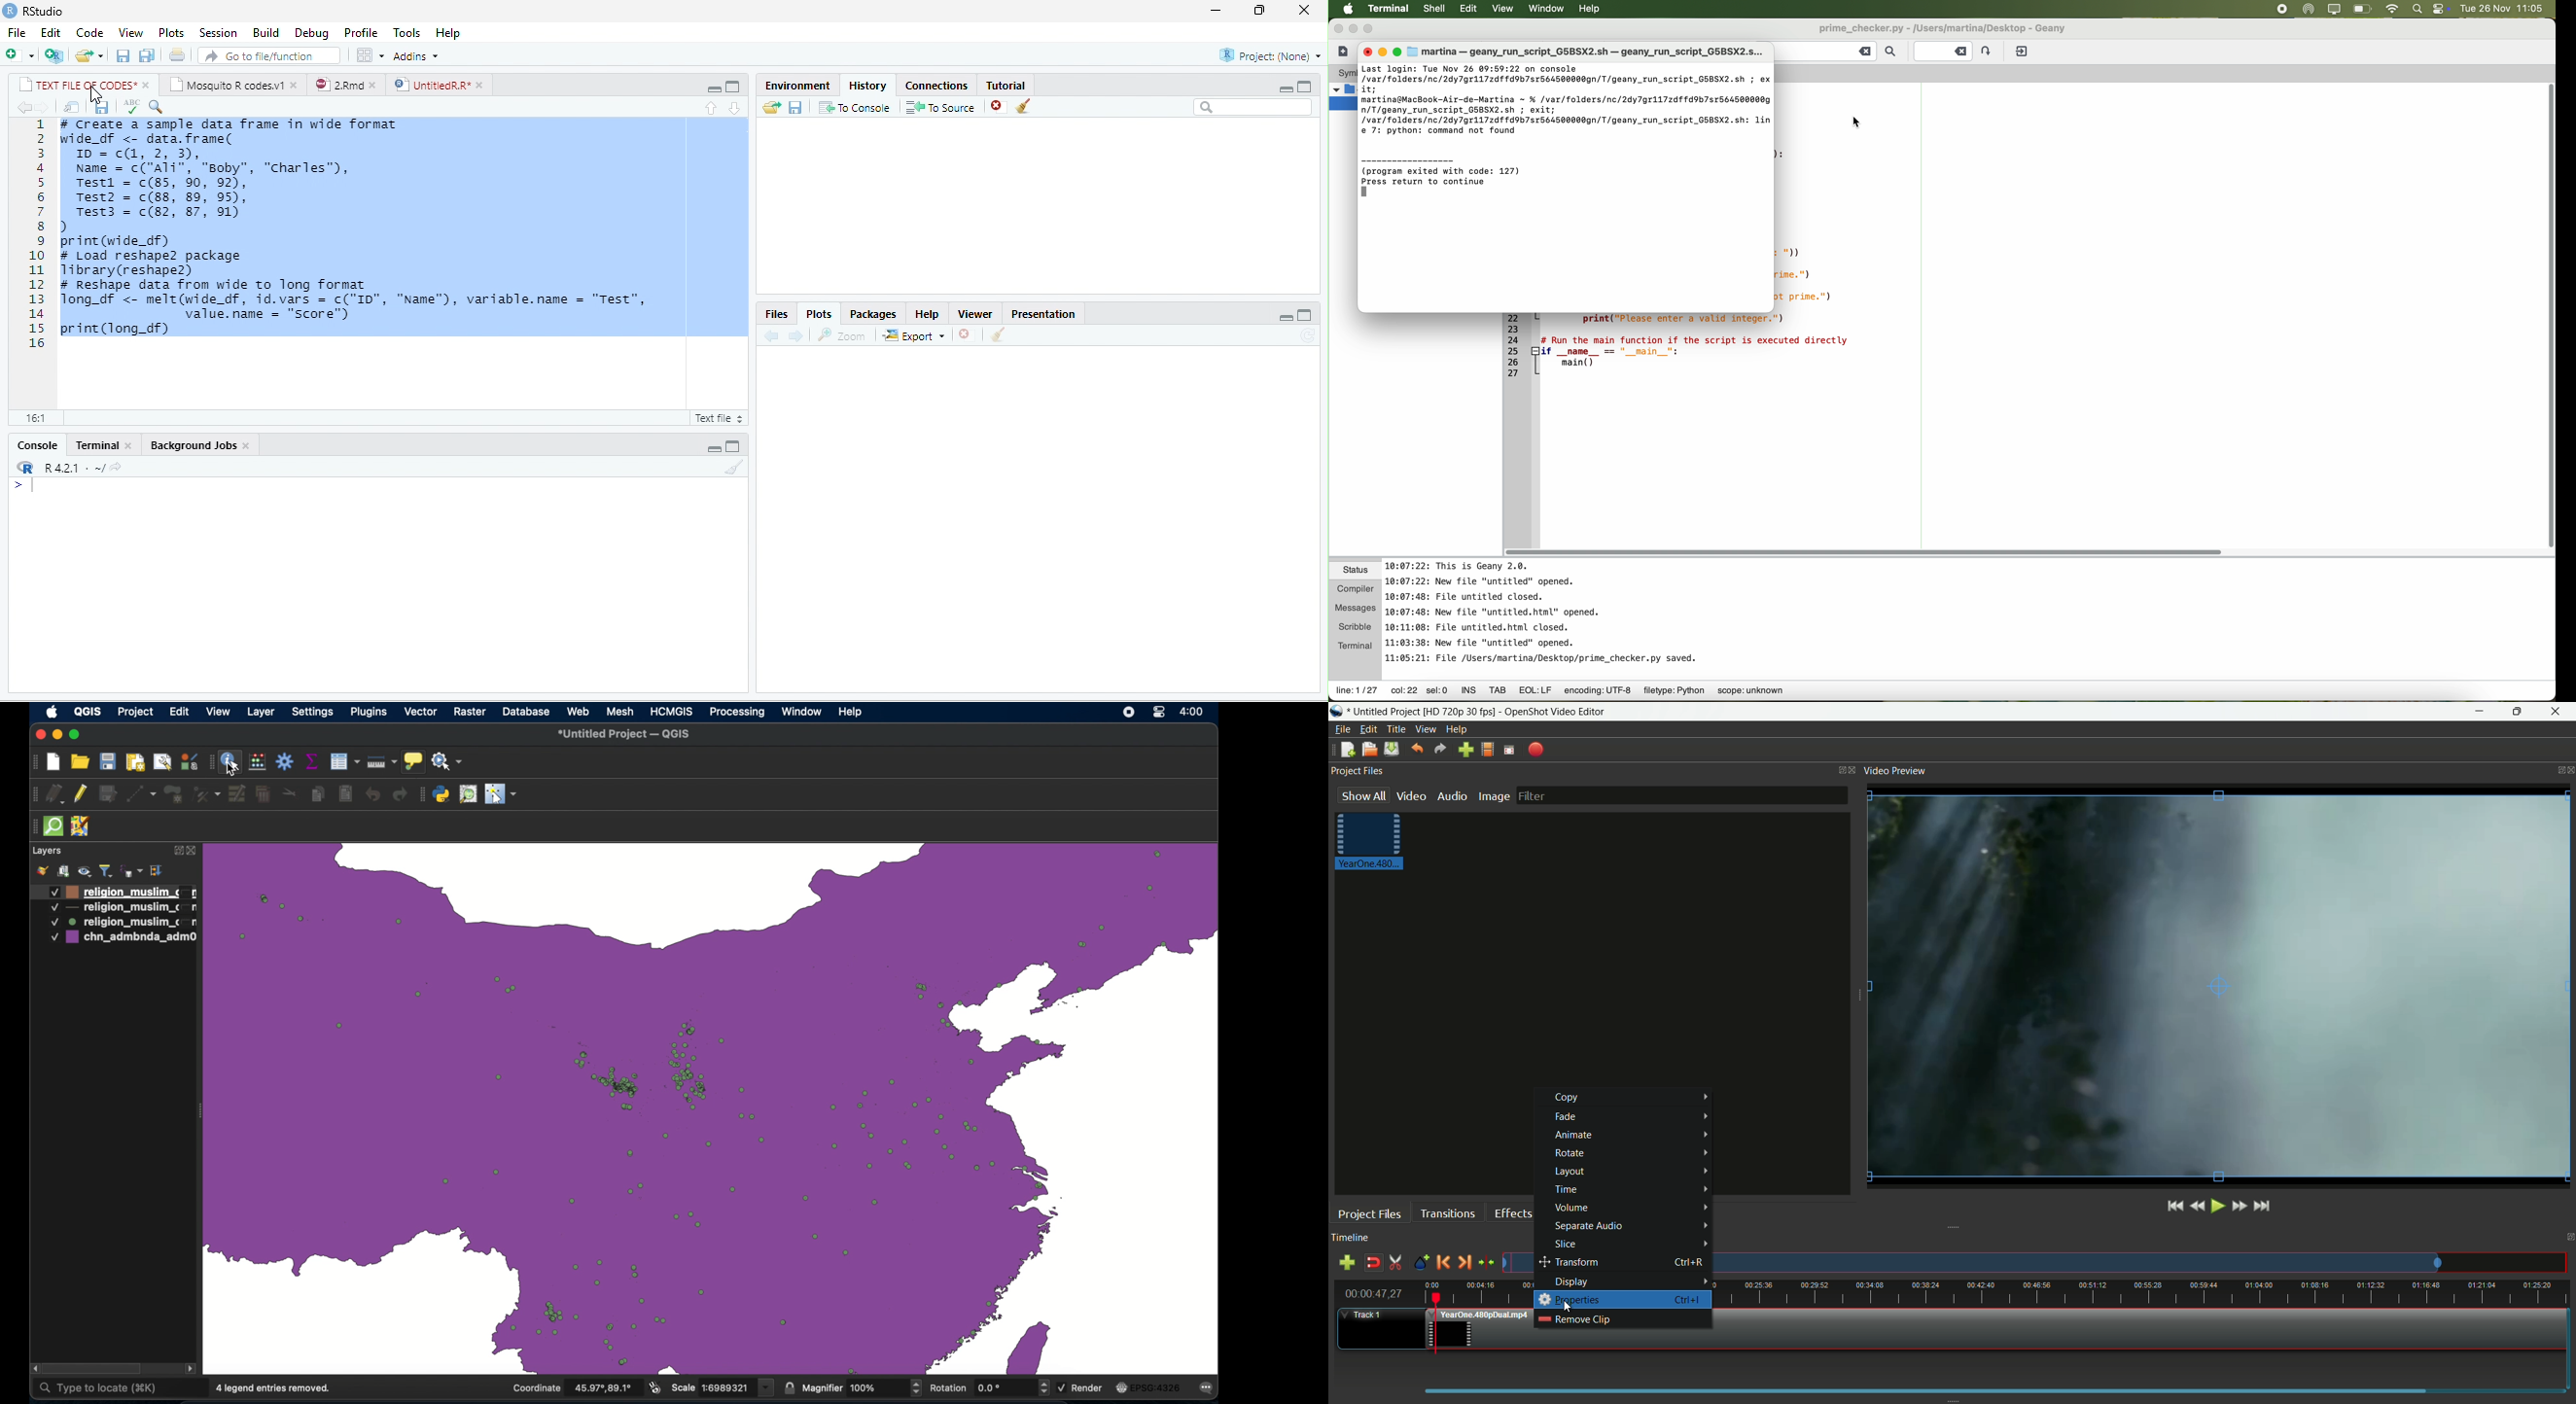 This screenshot has width=2576, height=1428. I want to click on print layout, so click(133, 761).